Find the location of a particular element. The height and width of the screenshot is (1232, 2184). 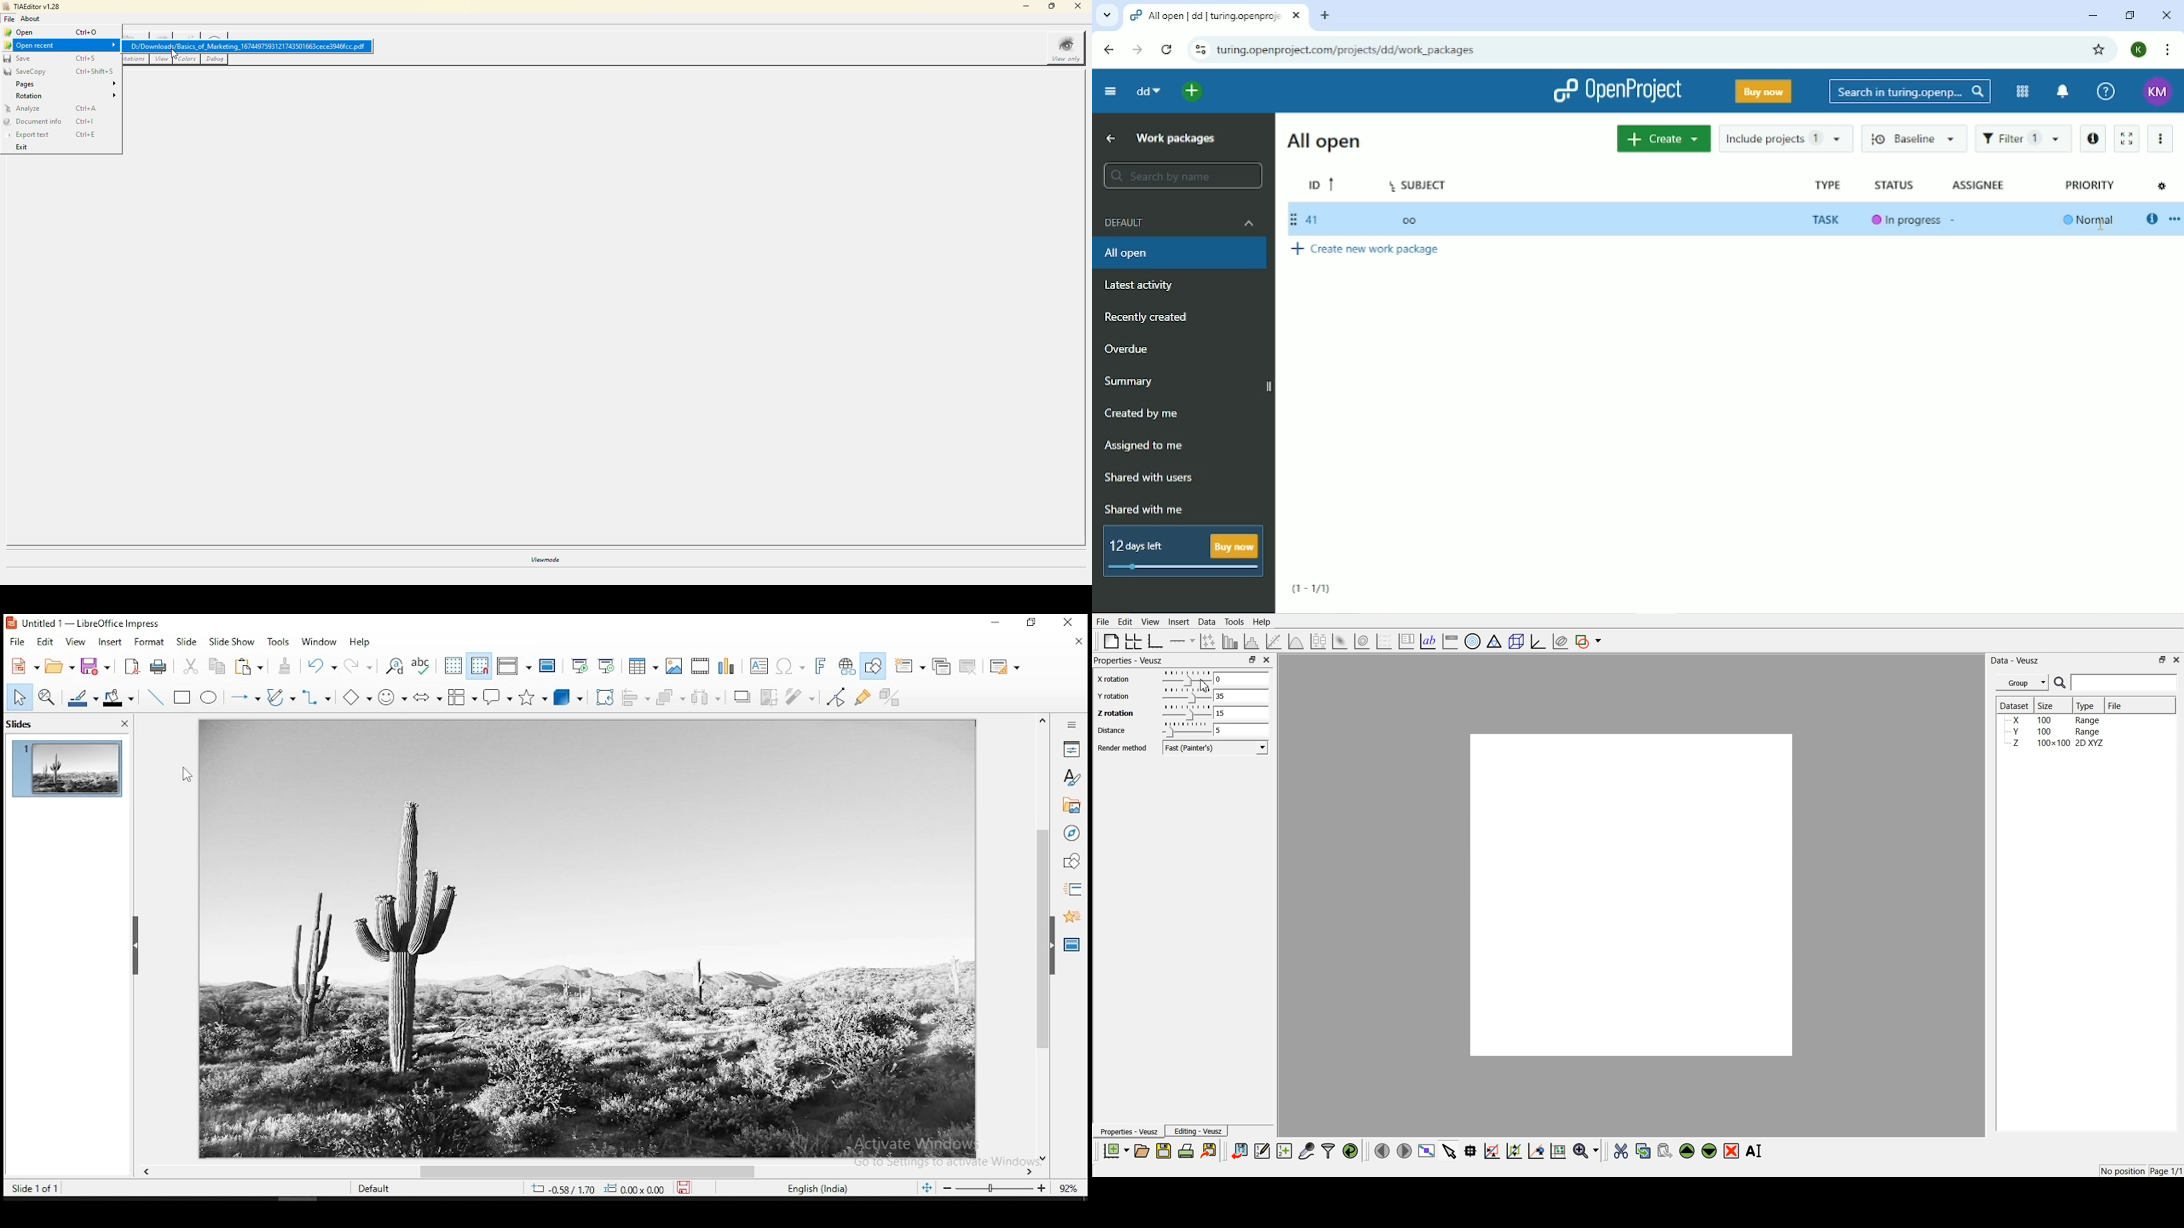

Y 100 Range is located at coordinates (2055, 732).